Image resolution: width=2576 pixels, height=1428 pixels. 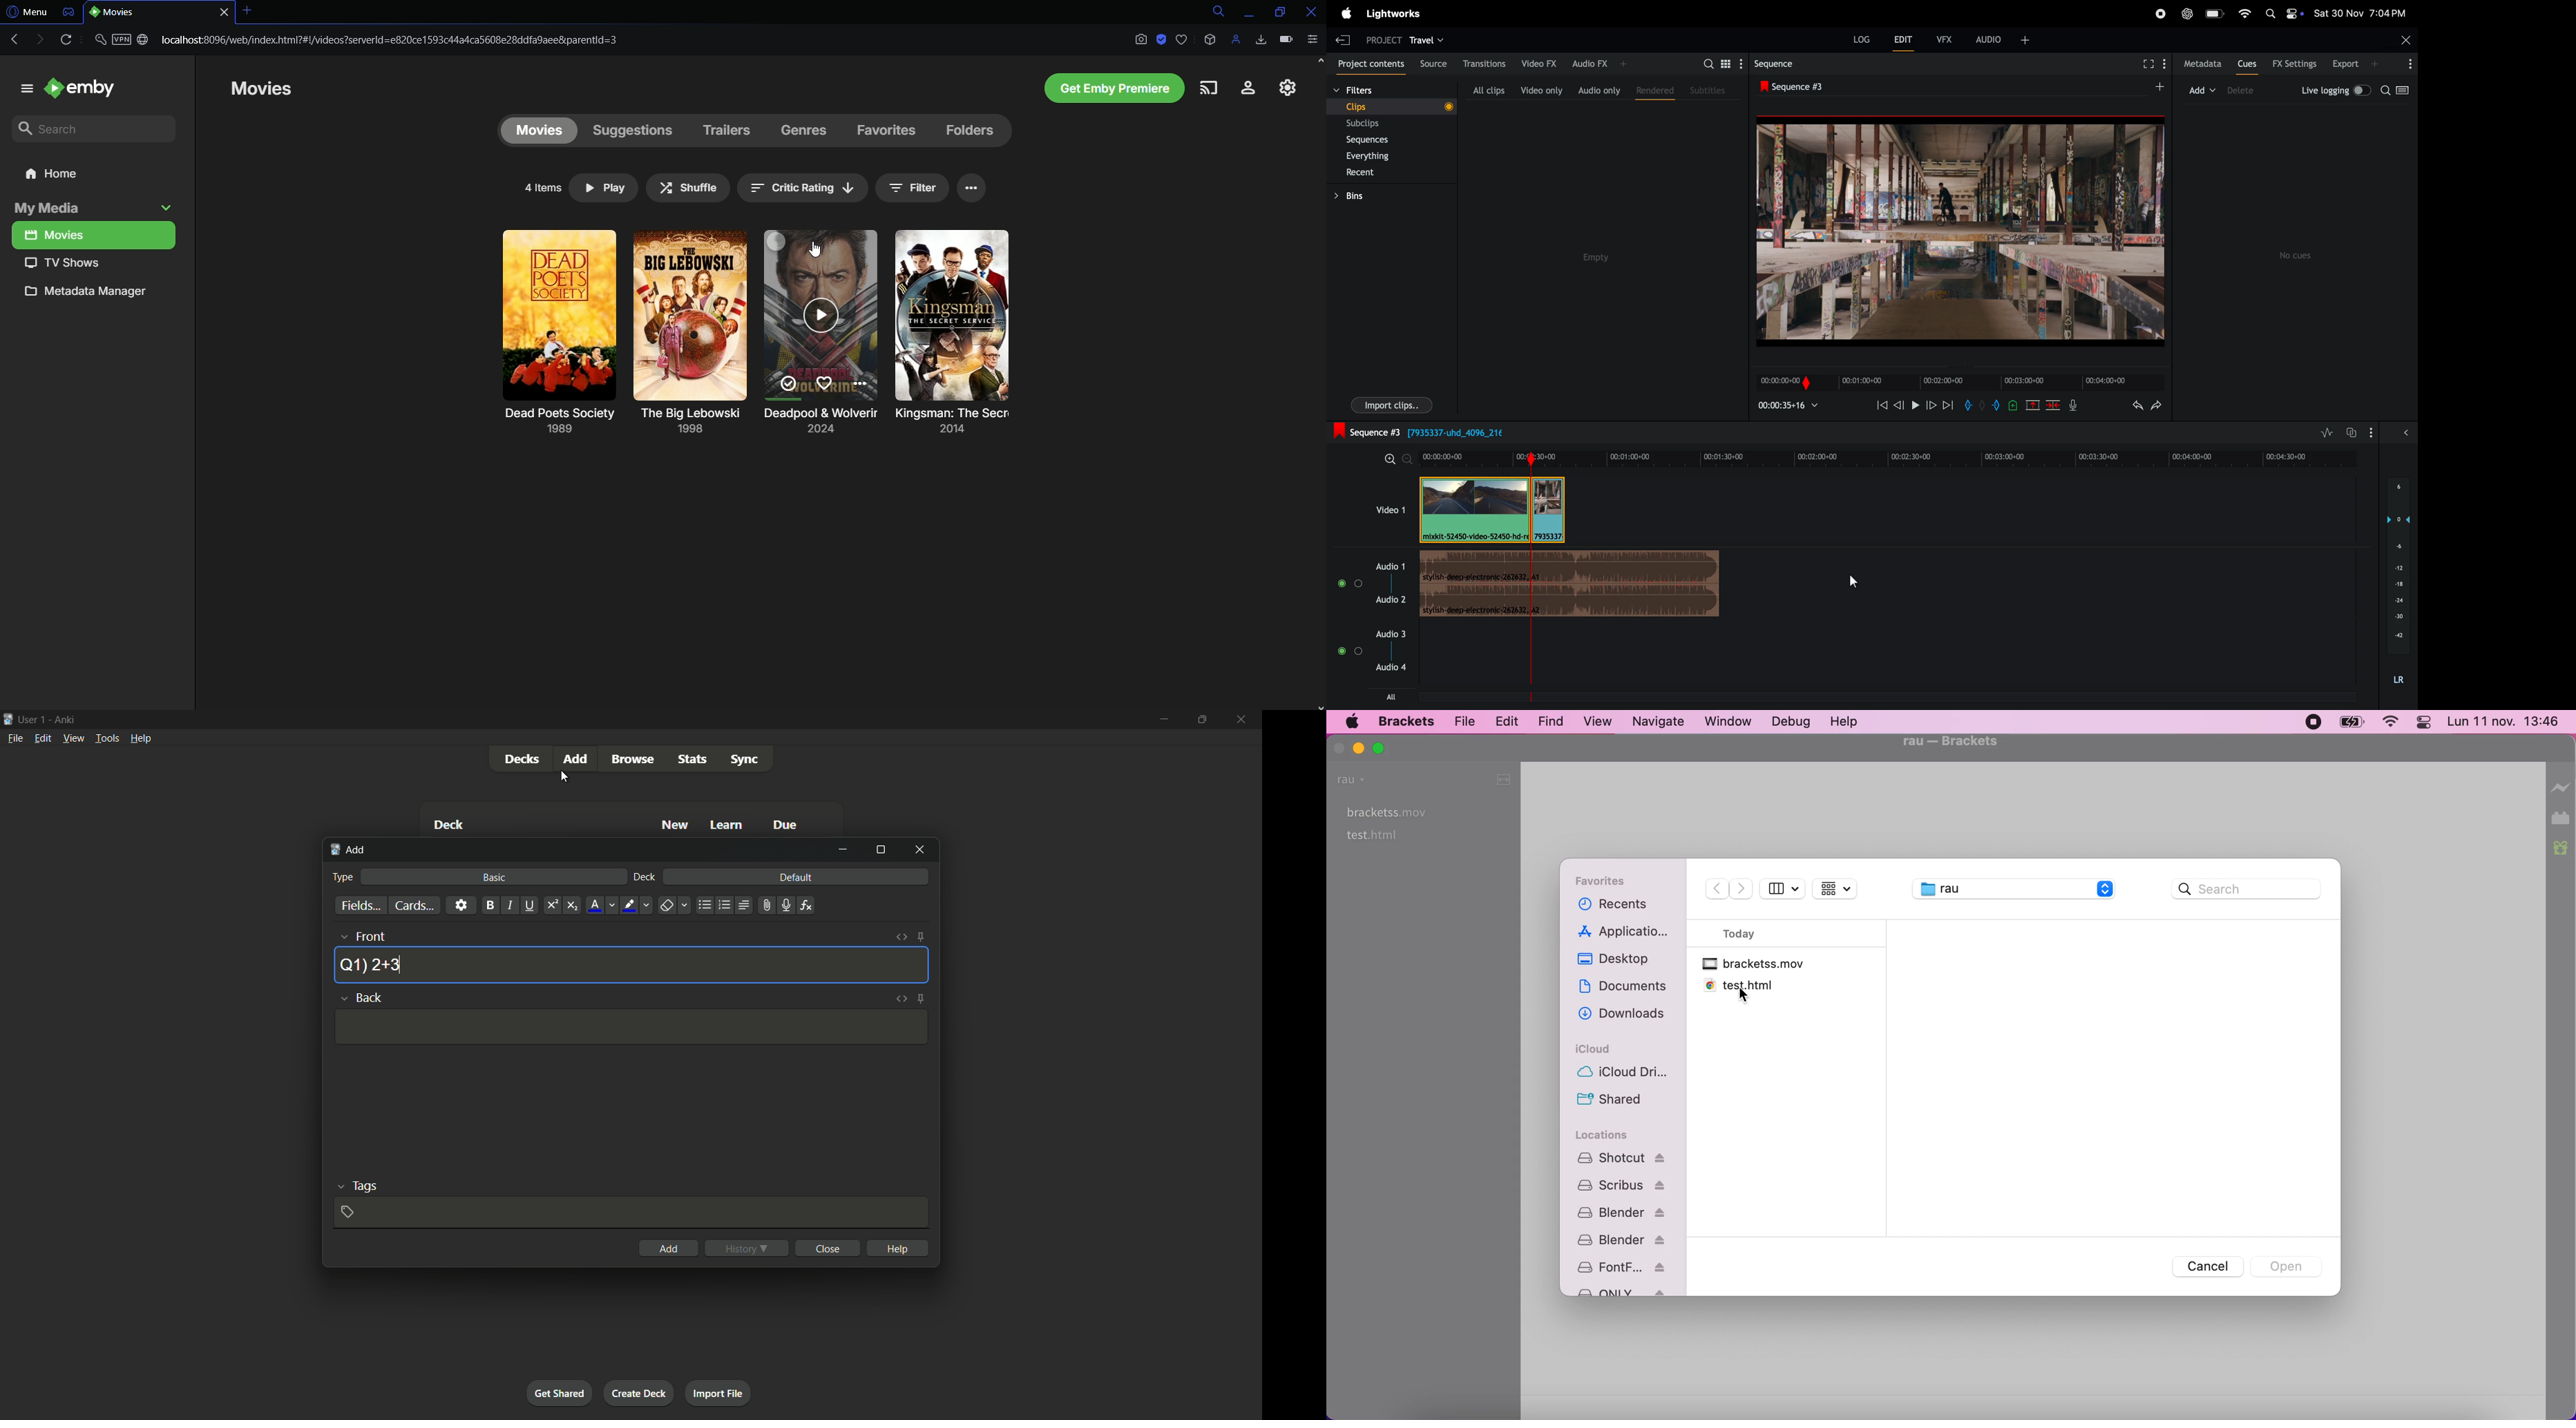 What do you see at coordinates (350, 850) in the screenshot?
I see `add` at bounding box center [350, 850].